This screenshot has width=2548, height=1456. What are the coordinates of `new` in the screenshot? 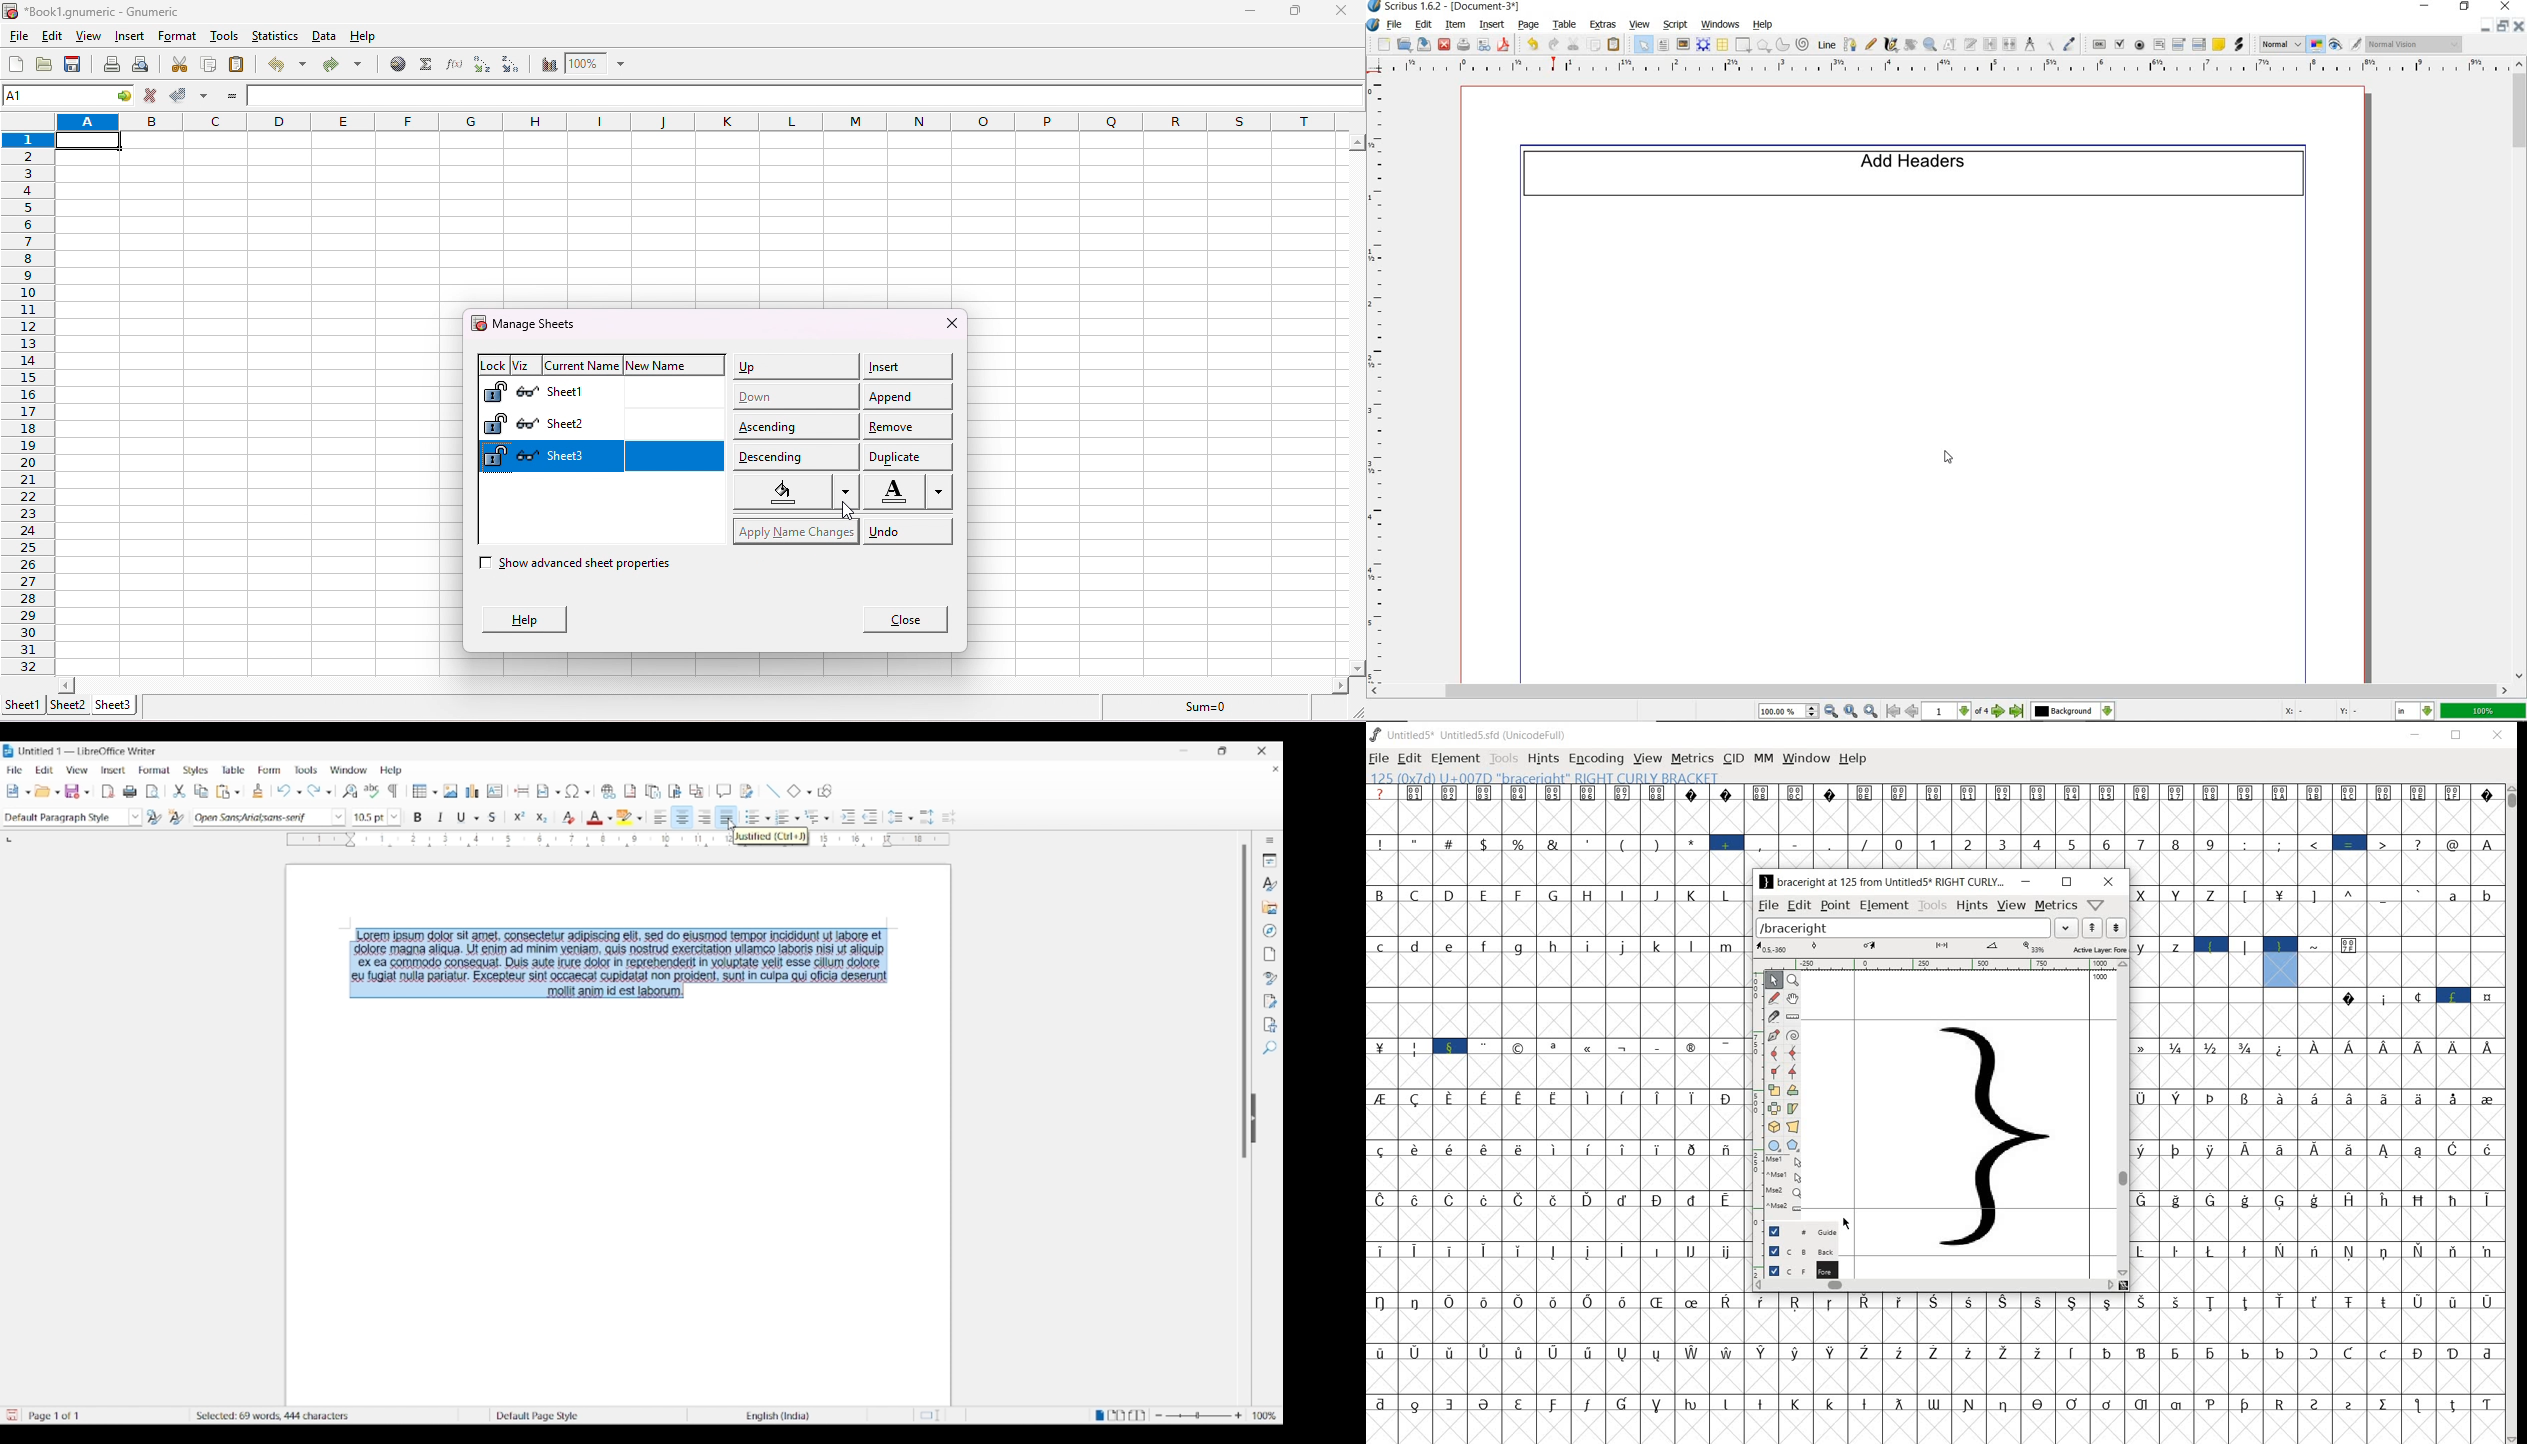 It's located at (1383, 44).